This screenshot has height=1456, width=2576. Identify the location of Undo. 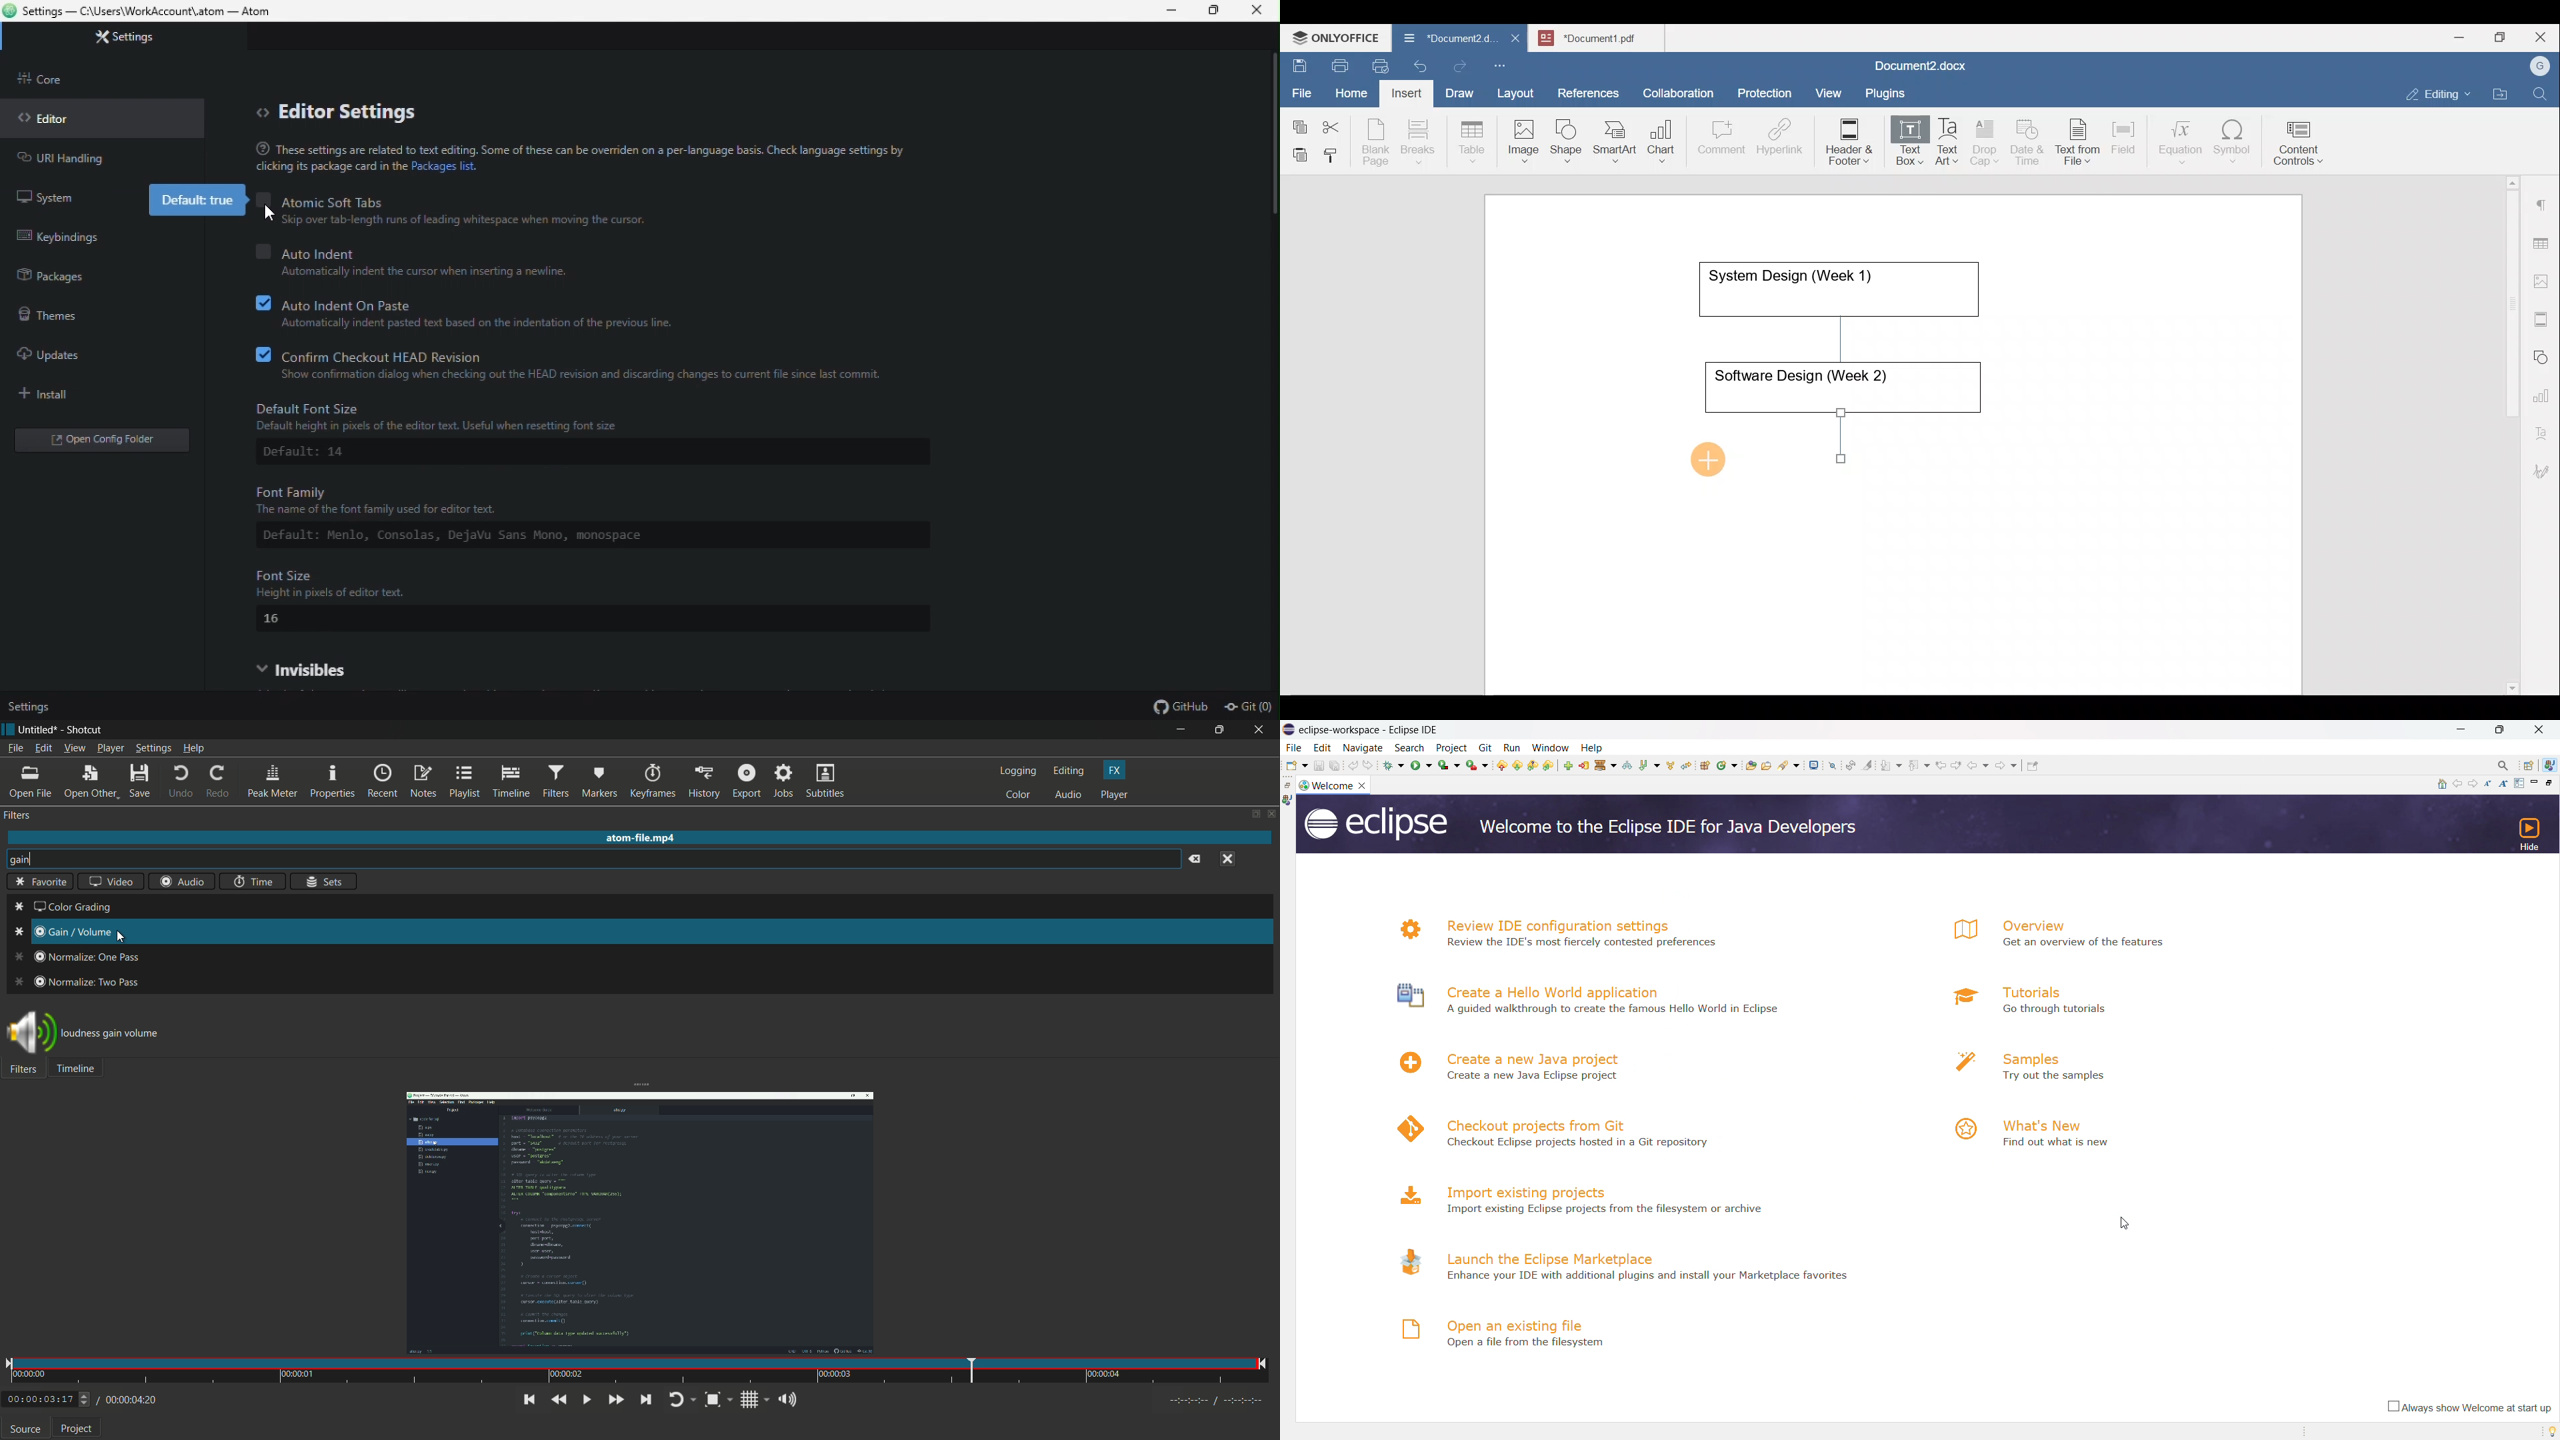
(1417, 64).